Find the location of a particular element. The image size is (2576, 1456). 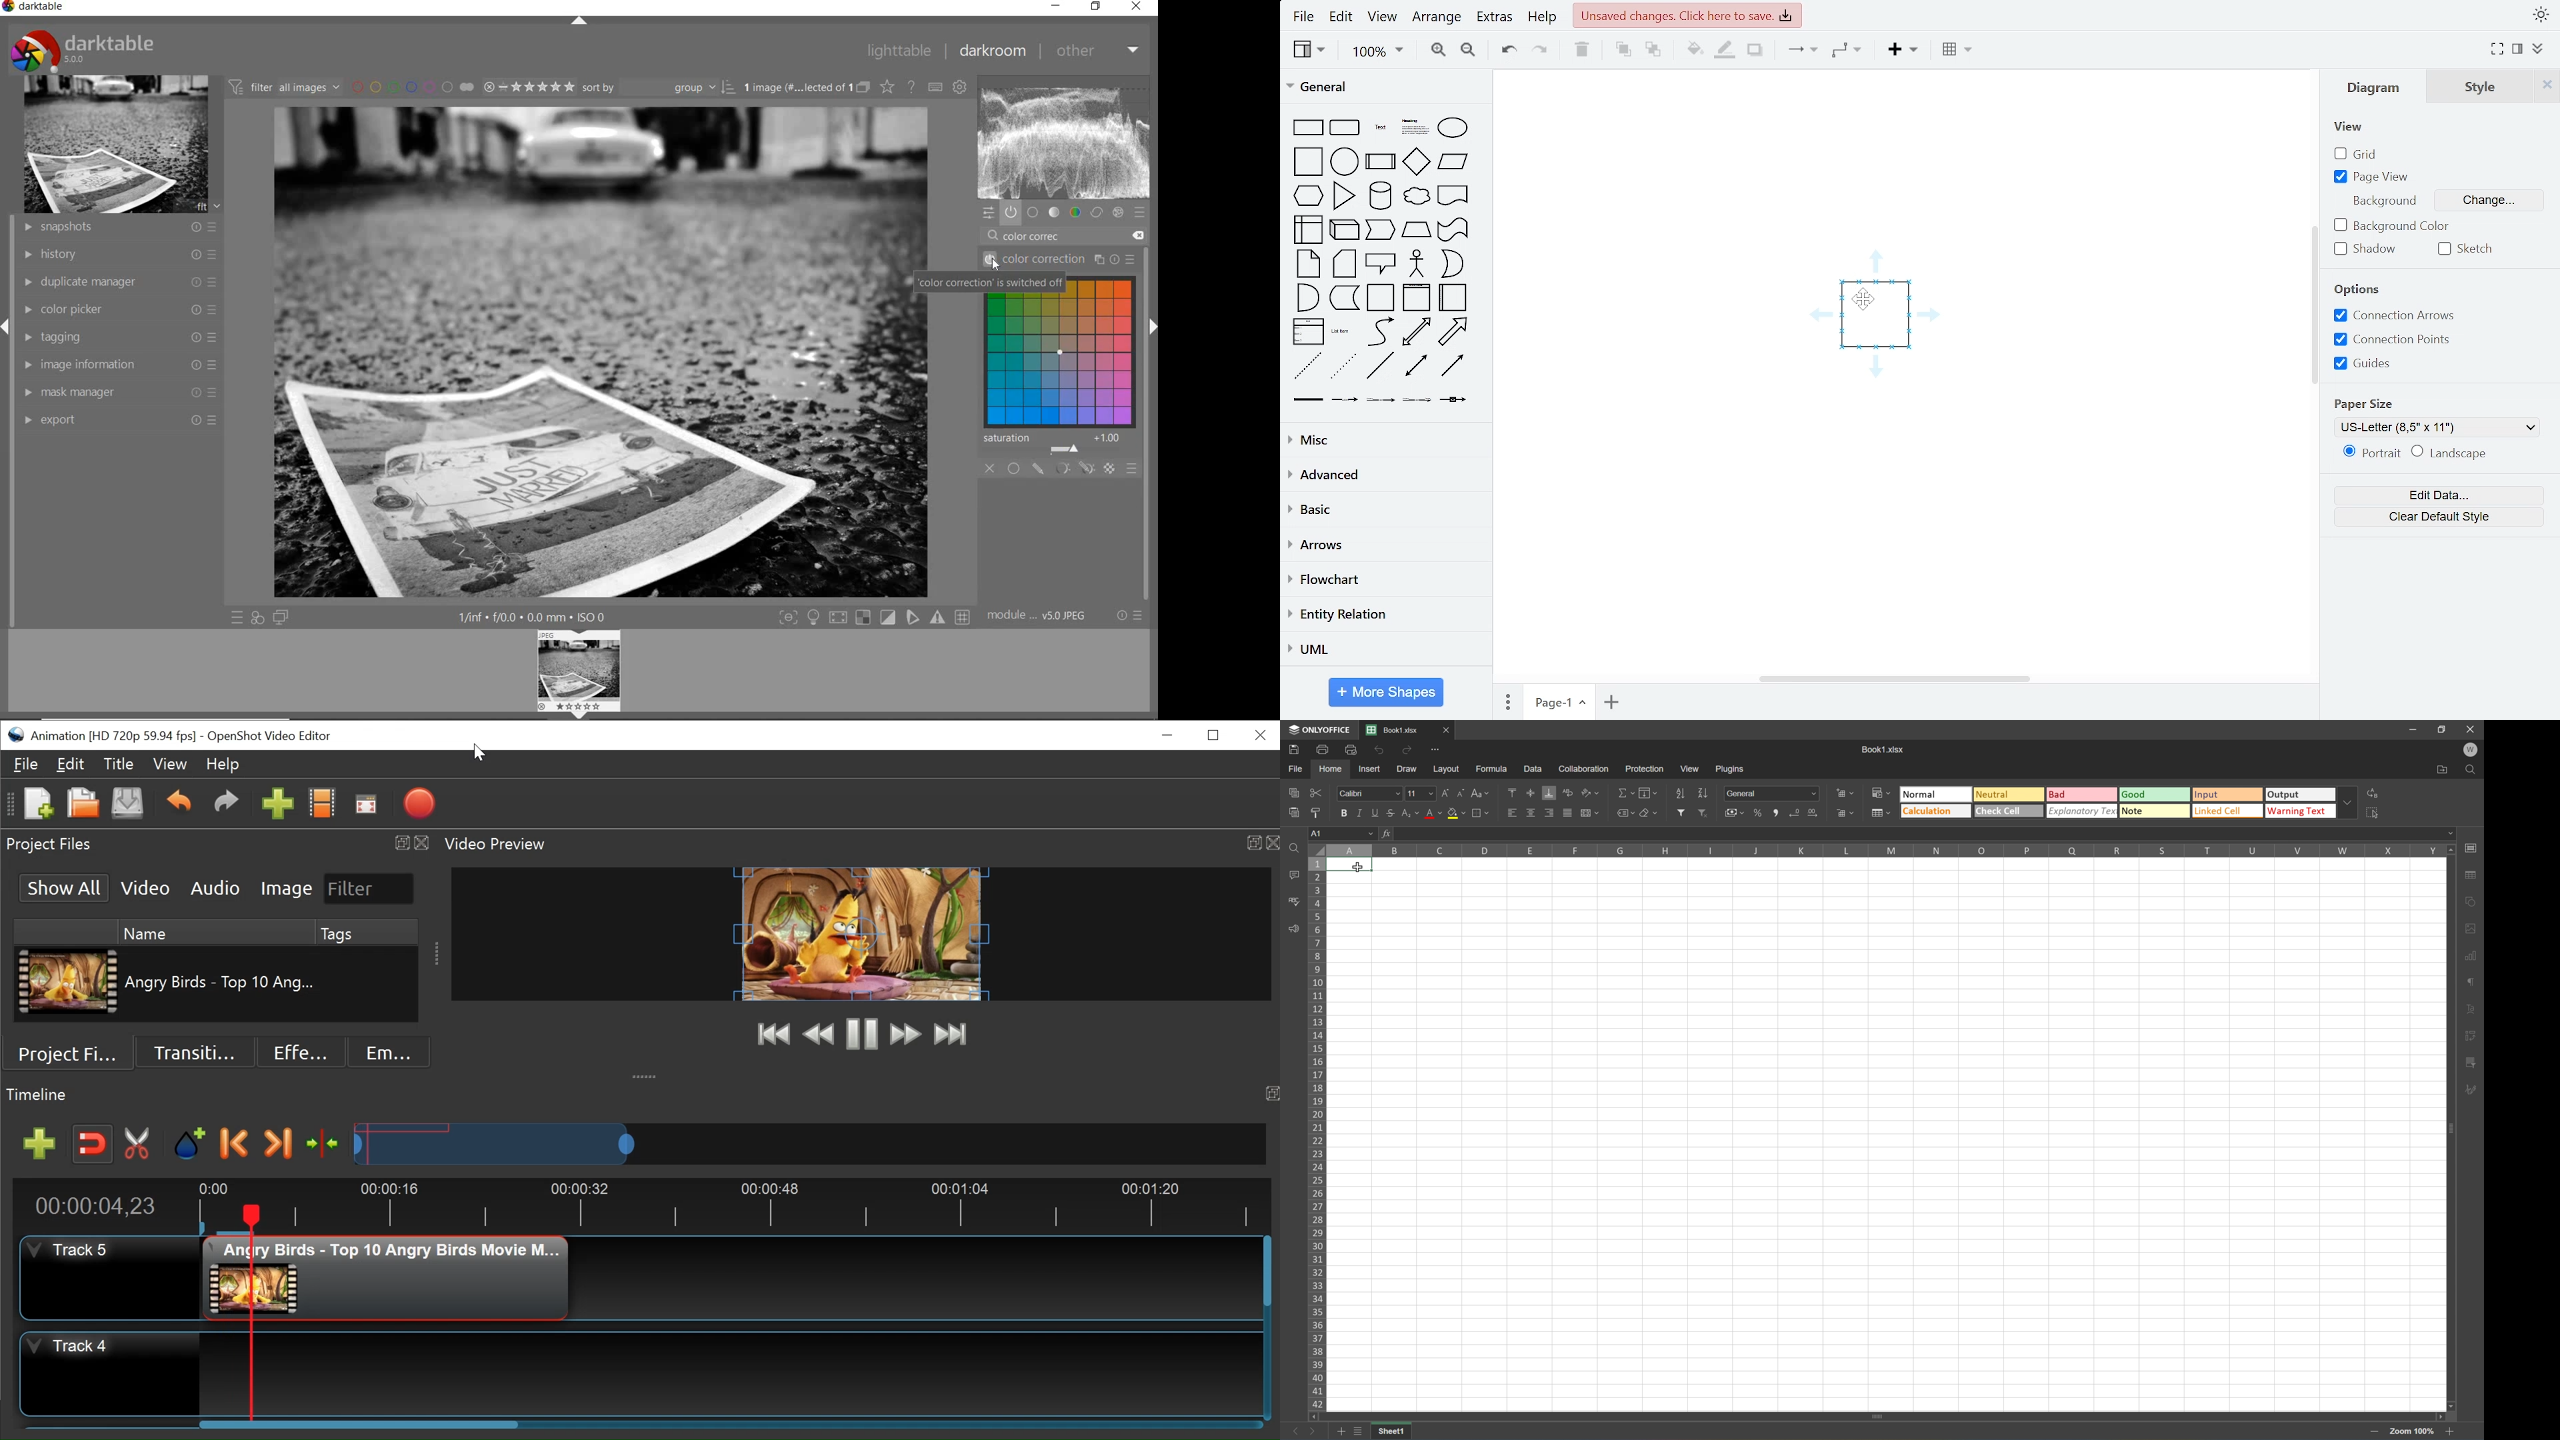

view is located at coordinates (1307, 51).